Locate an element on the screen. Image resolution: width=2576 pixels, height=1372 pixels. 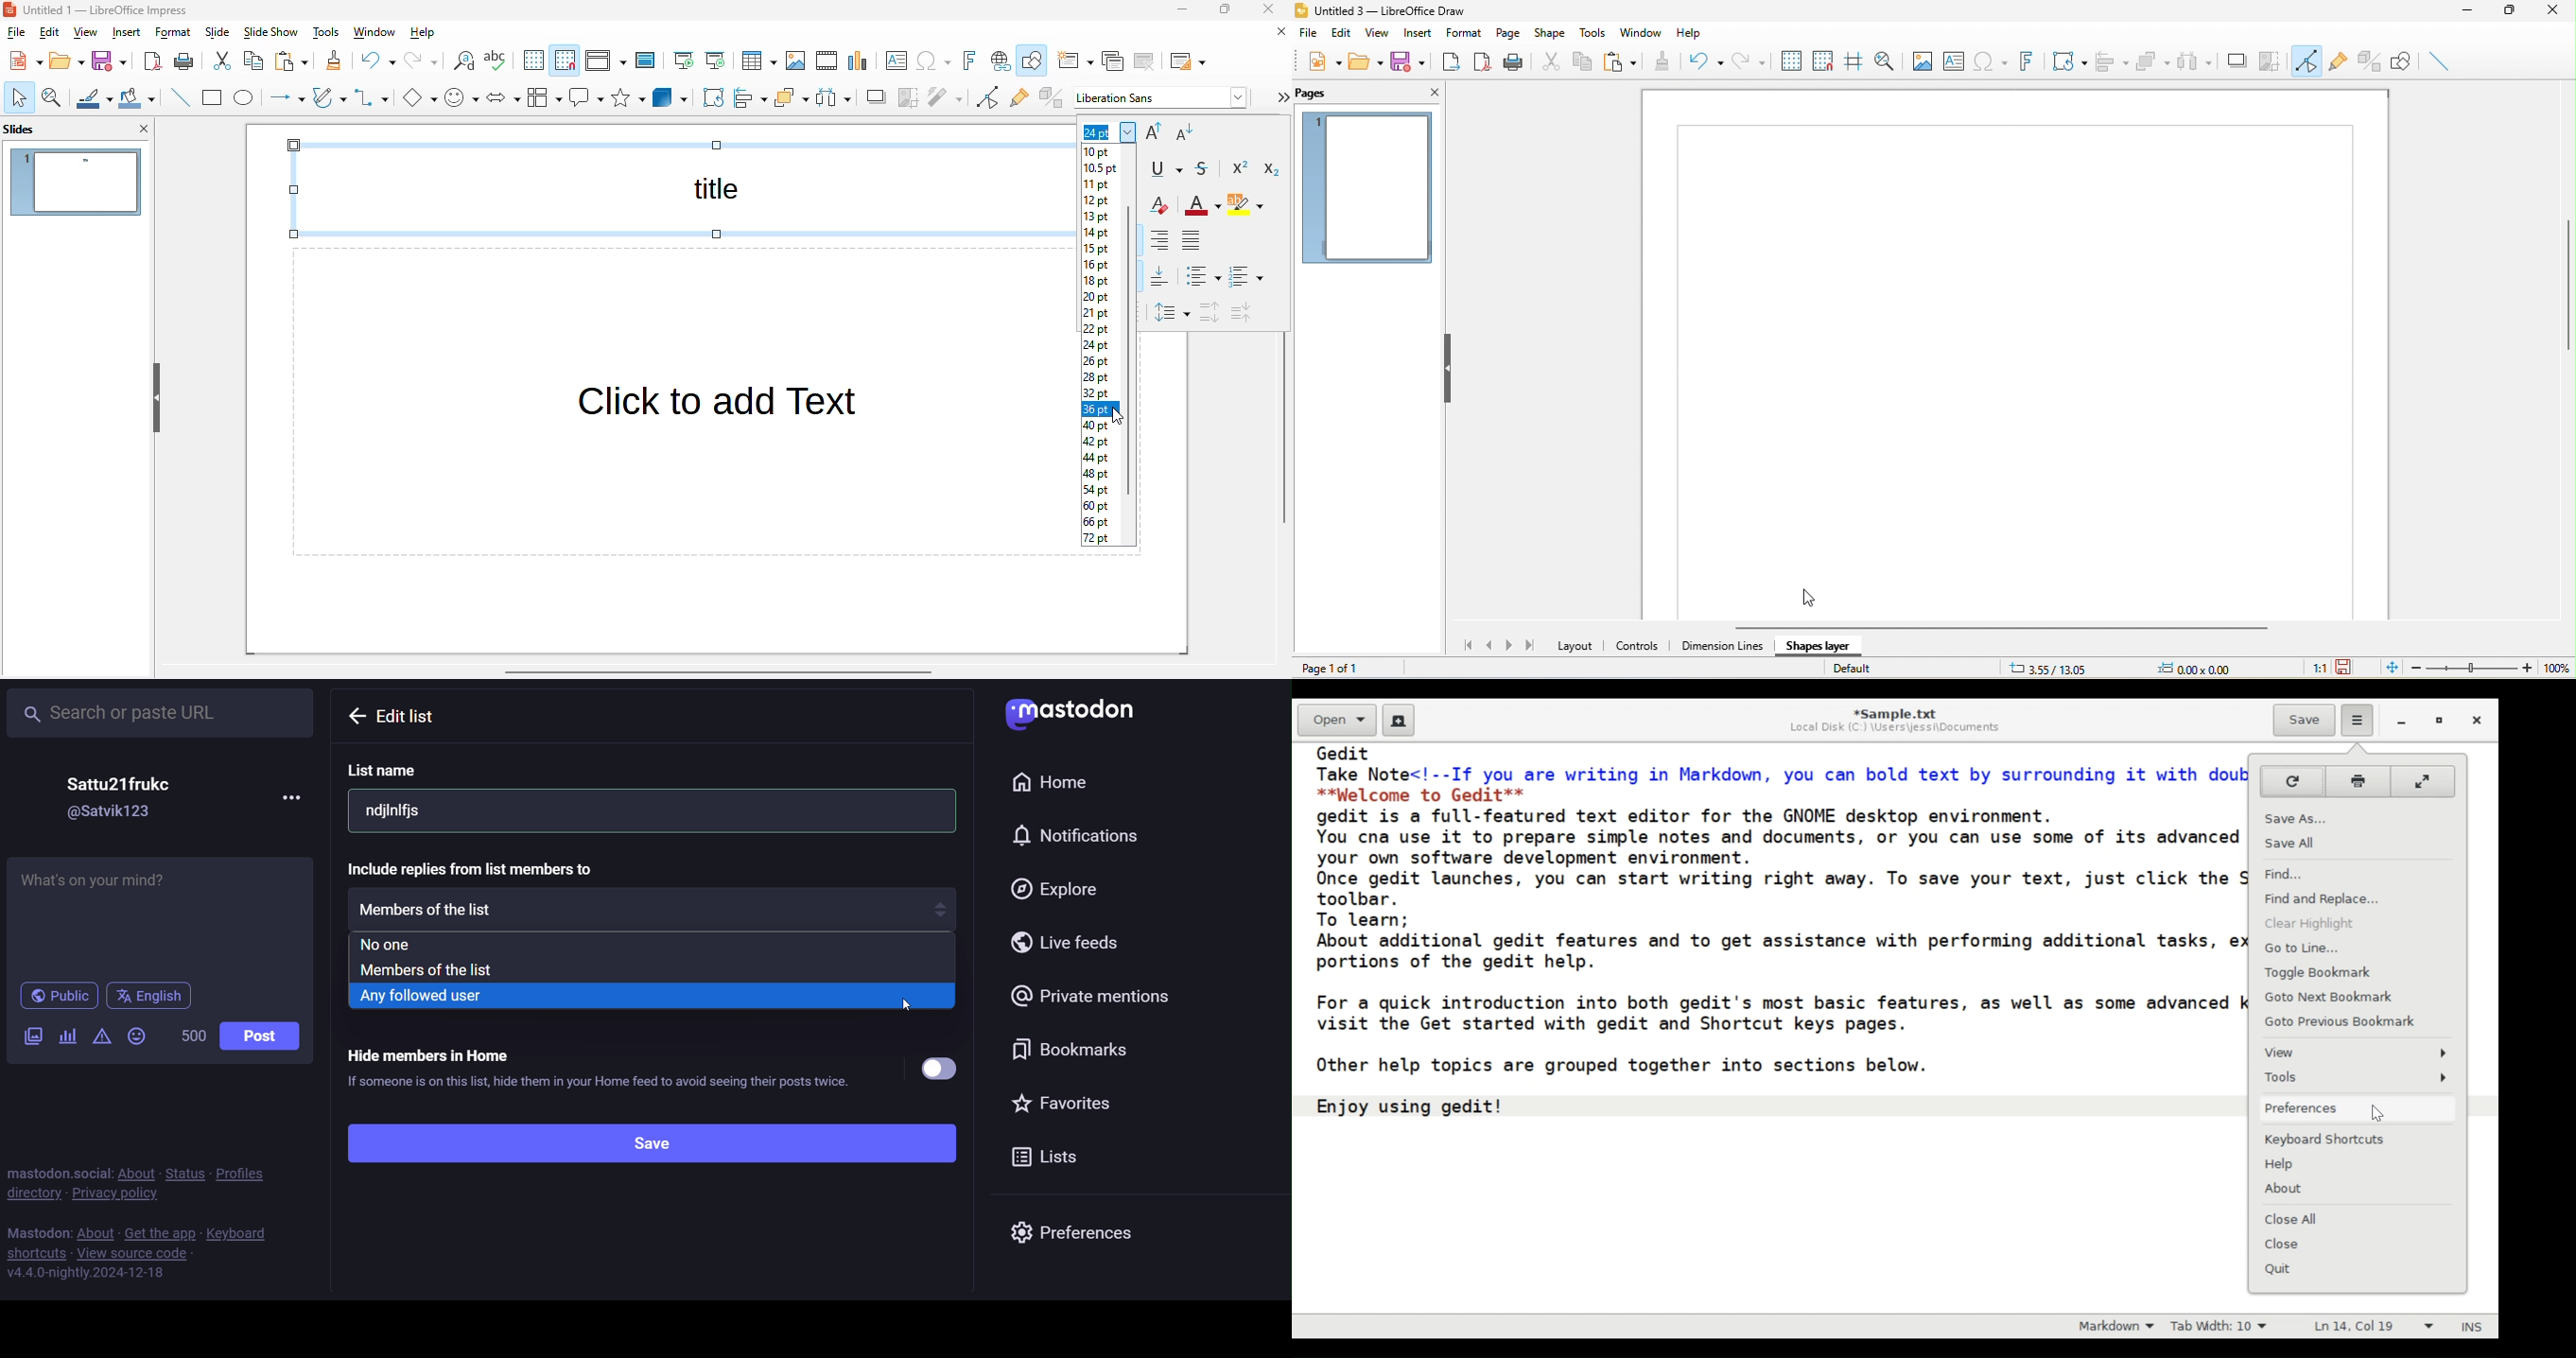
shadow is located at coordinates (875, 97).